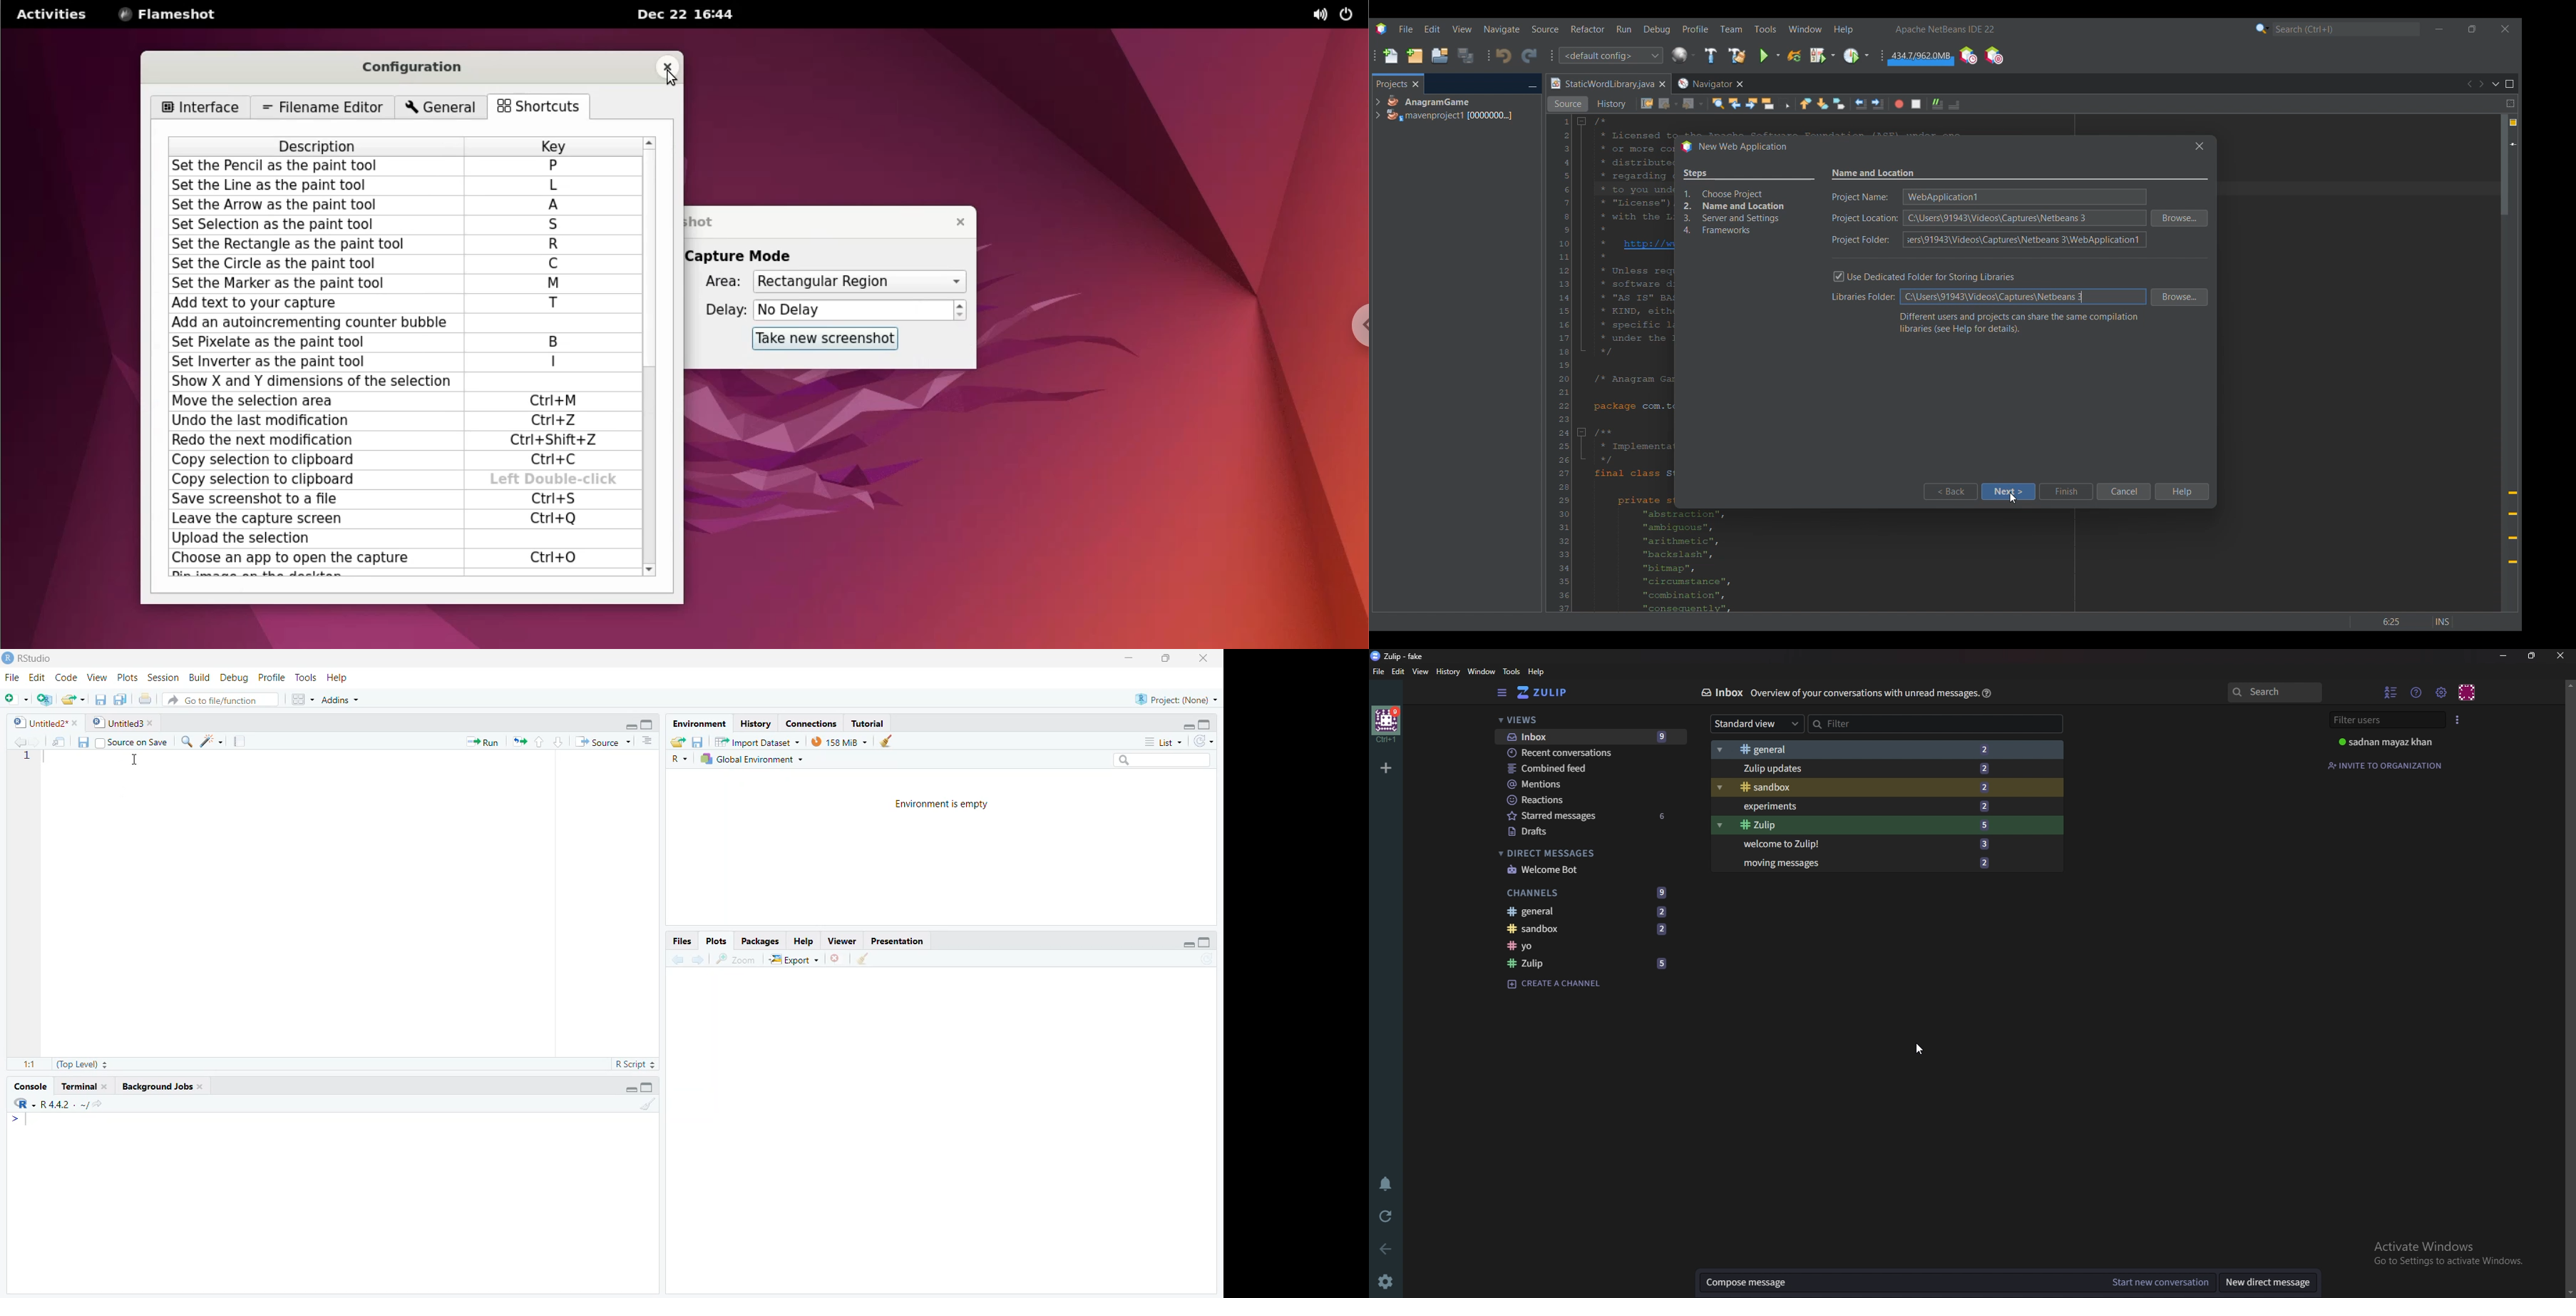  I want to click on Profile, so click(273, 677).